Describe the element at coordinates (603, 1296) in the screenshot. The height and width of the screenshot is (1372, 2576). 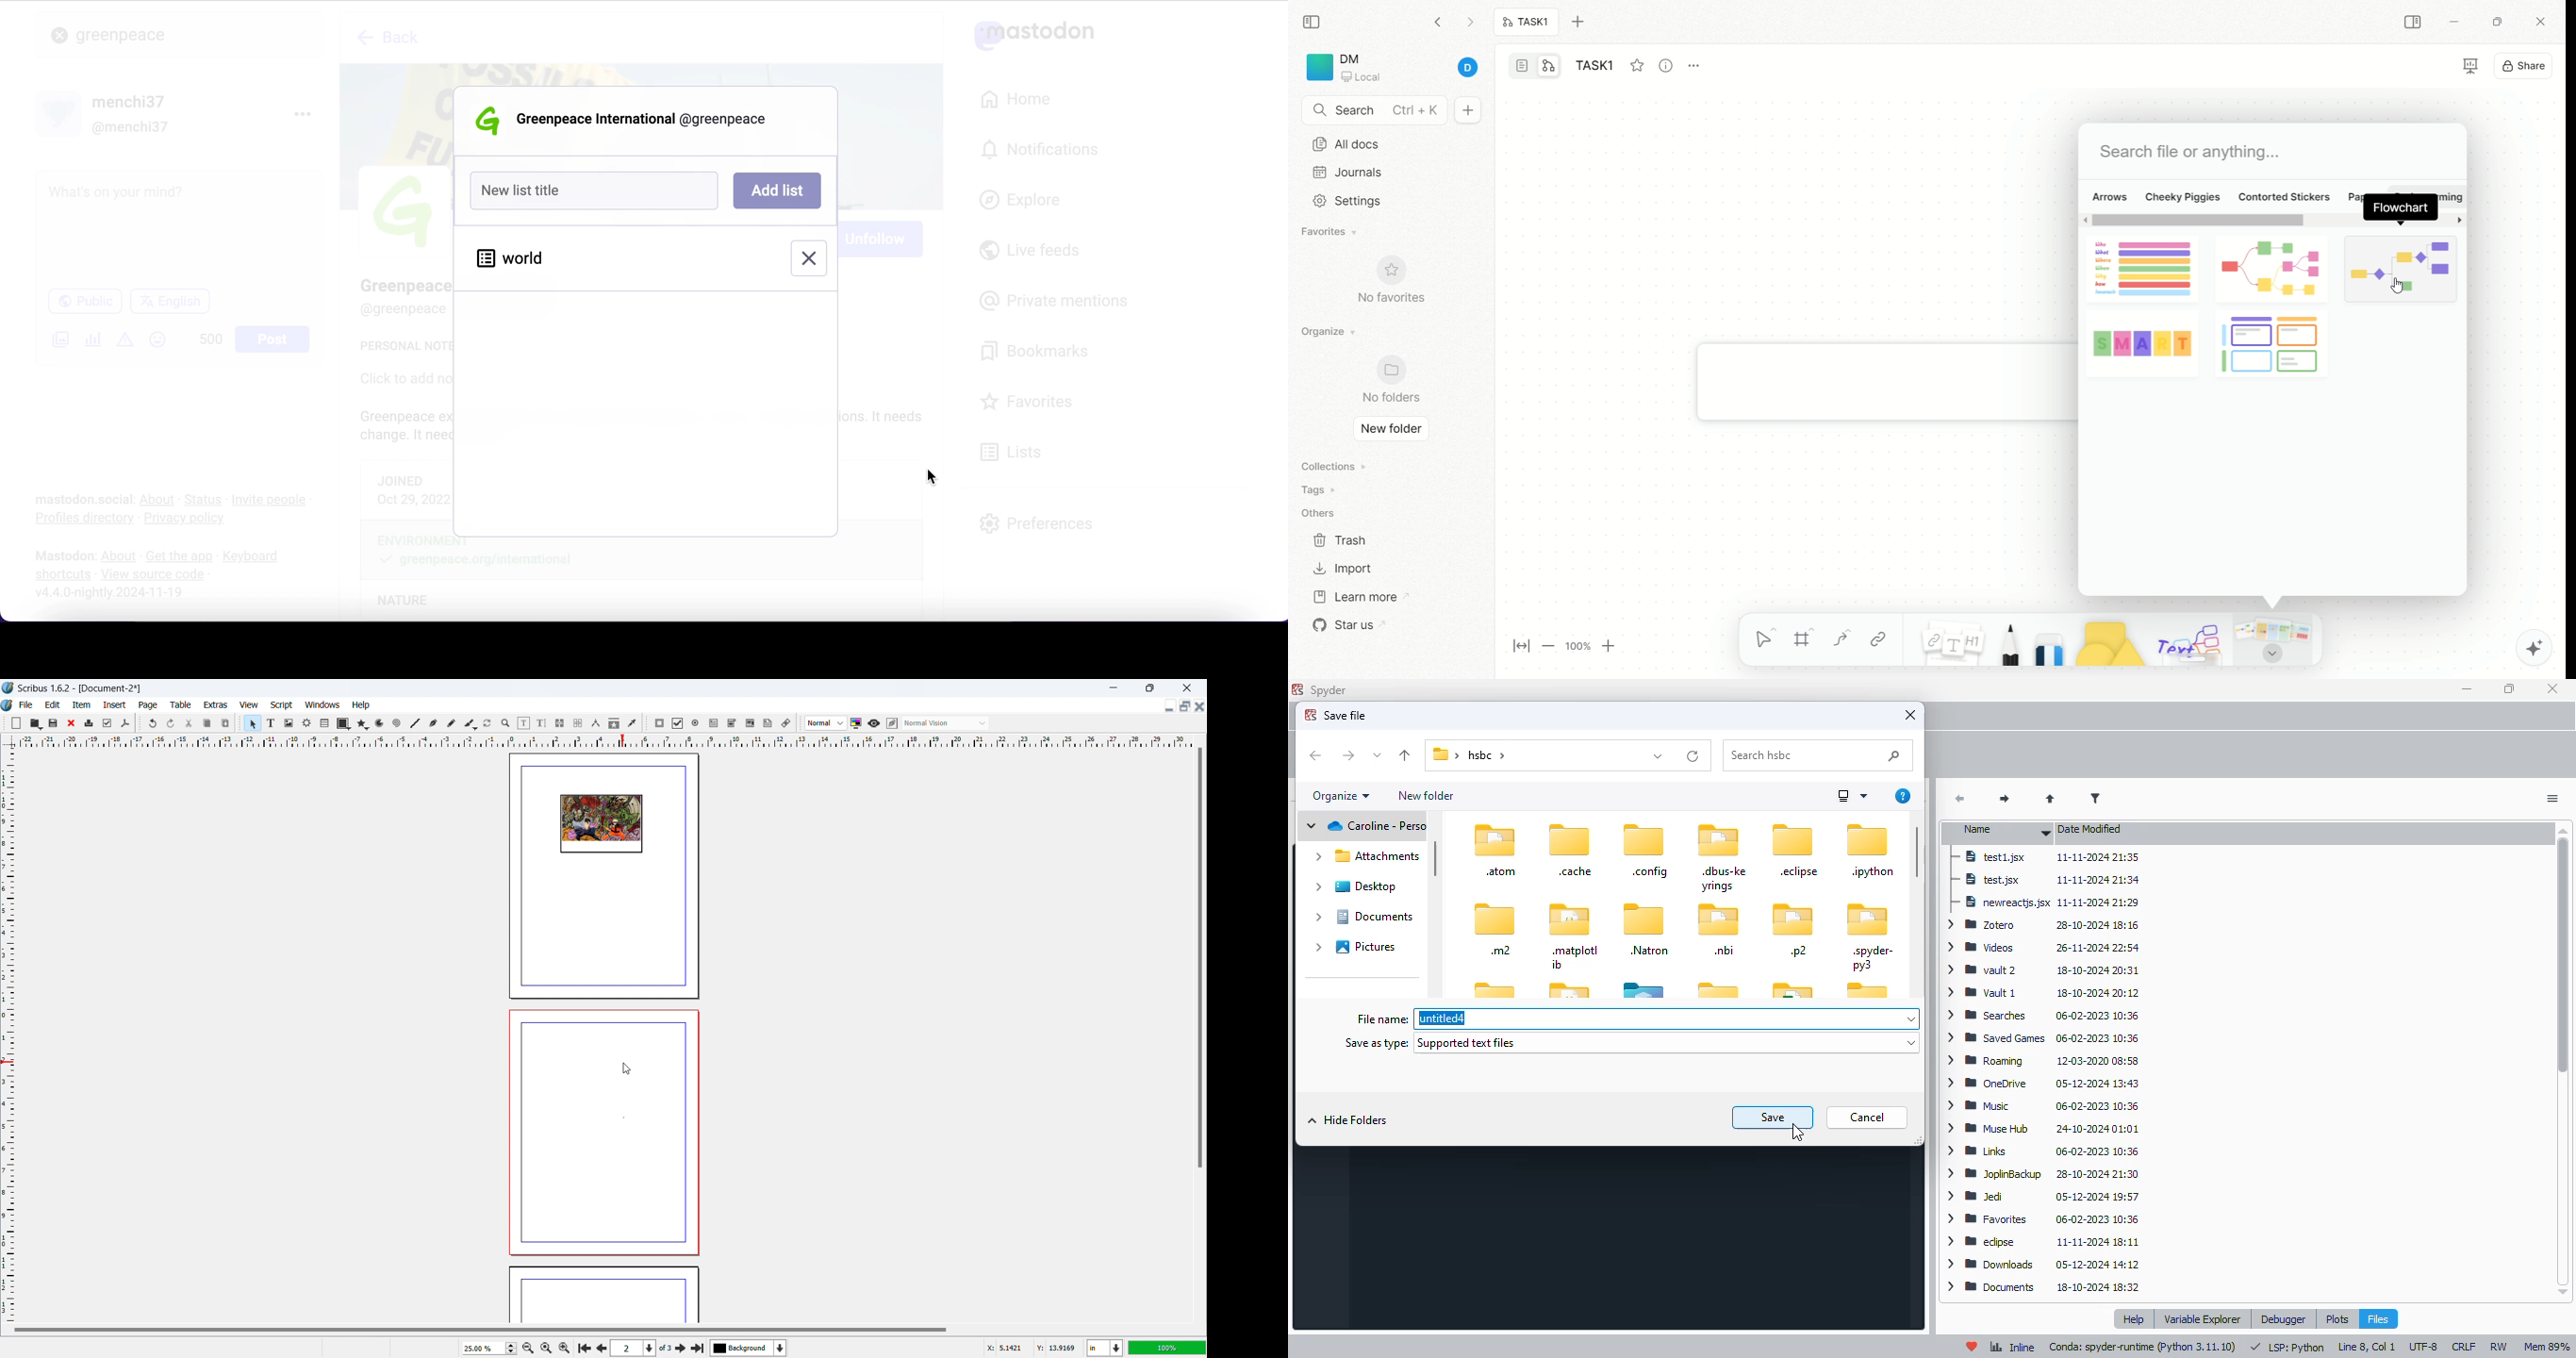
I see `page` at that location.